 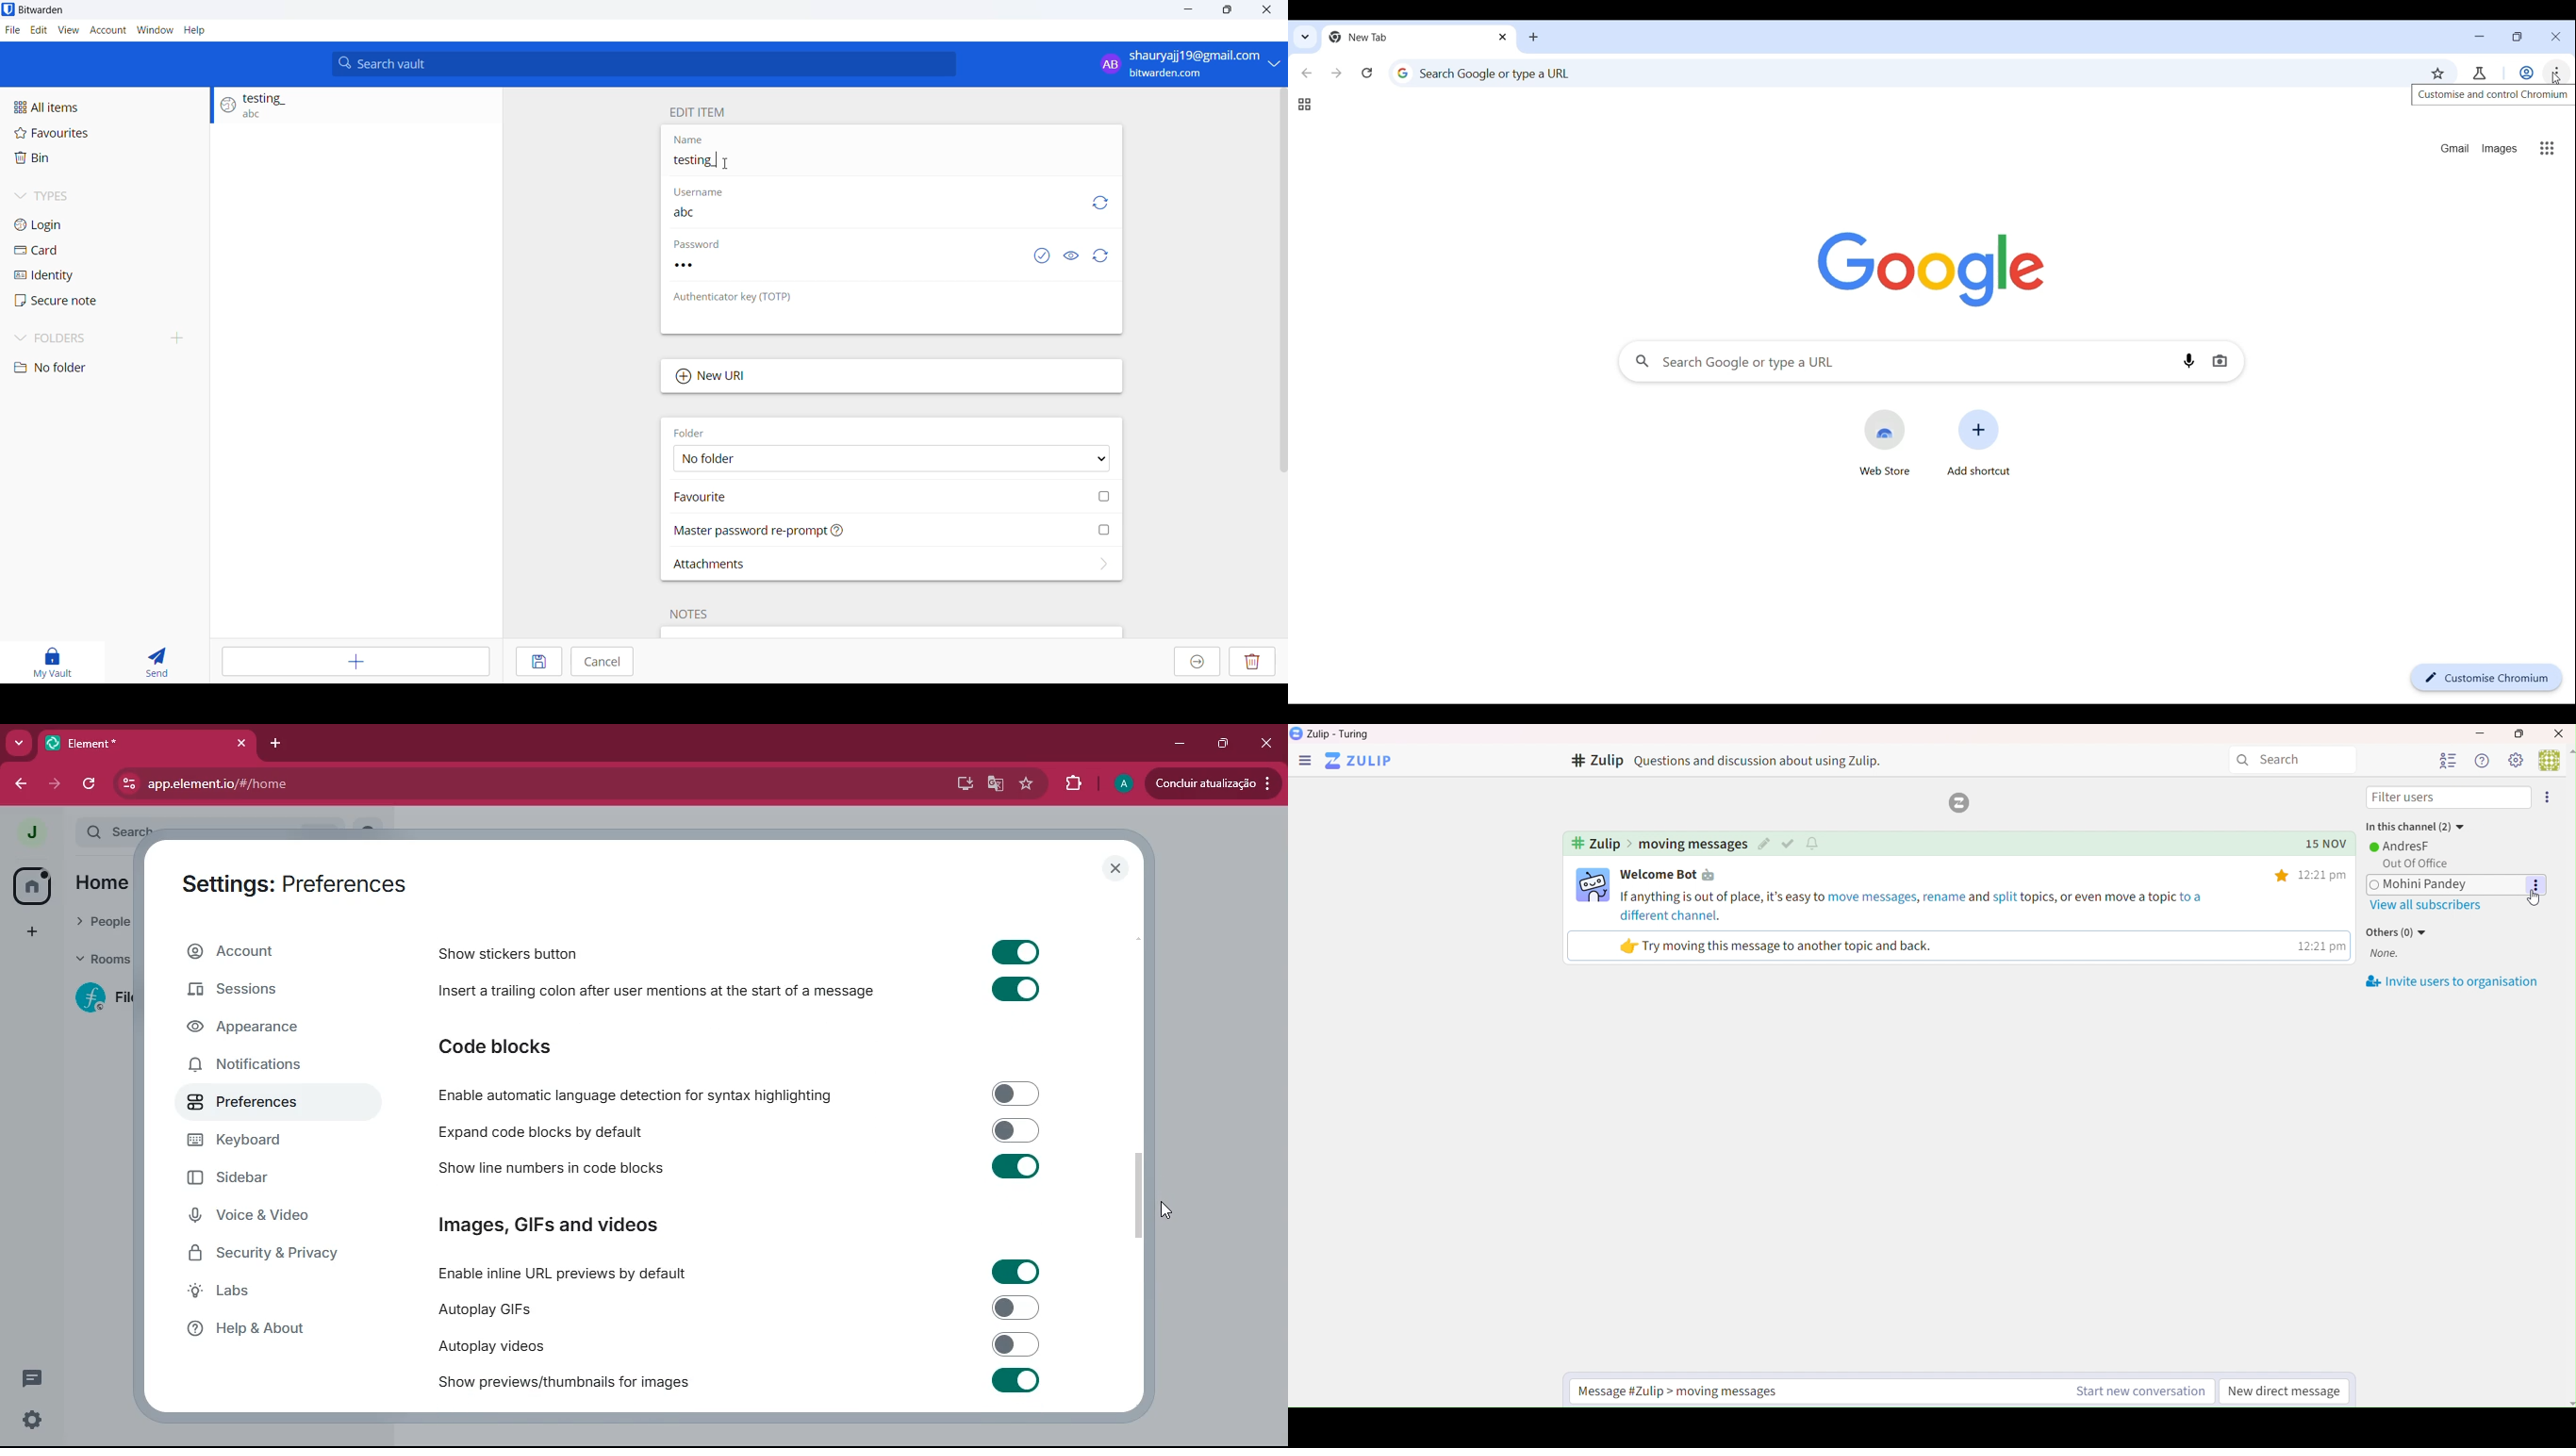 I want to click on Out Of Office, so click(x=2412, y=864).